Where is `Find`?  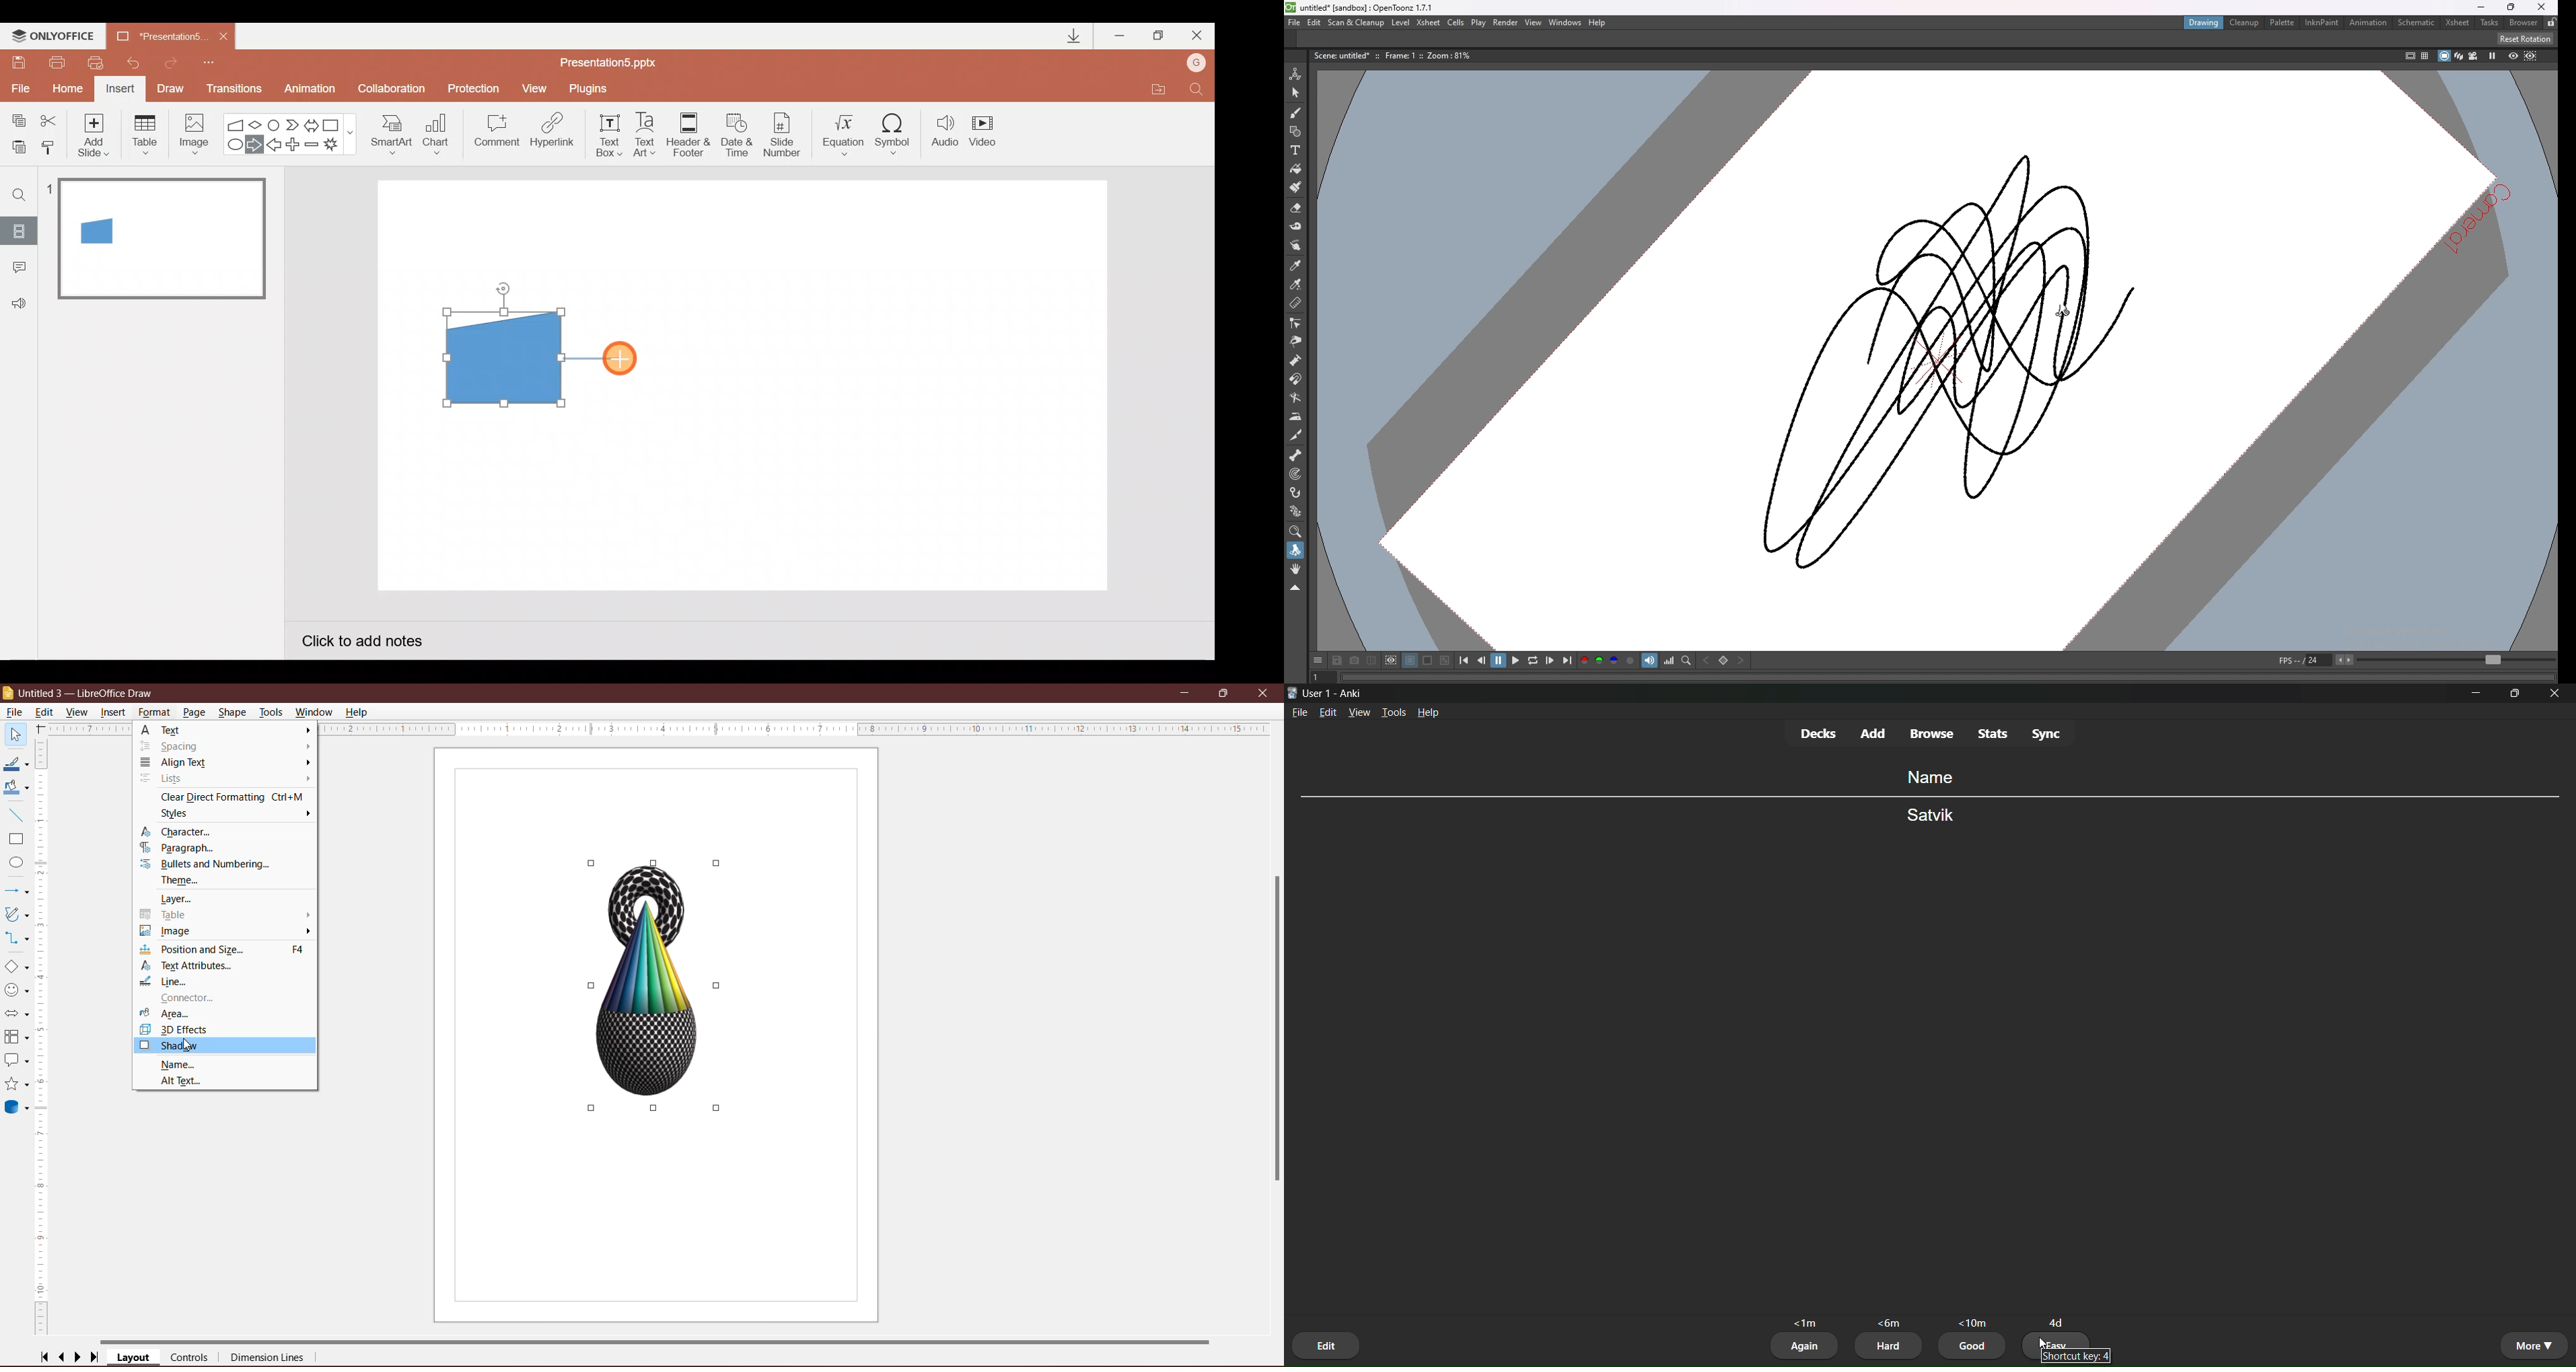 Find is located at coordinates (20, 194).